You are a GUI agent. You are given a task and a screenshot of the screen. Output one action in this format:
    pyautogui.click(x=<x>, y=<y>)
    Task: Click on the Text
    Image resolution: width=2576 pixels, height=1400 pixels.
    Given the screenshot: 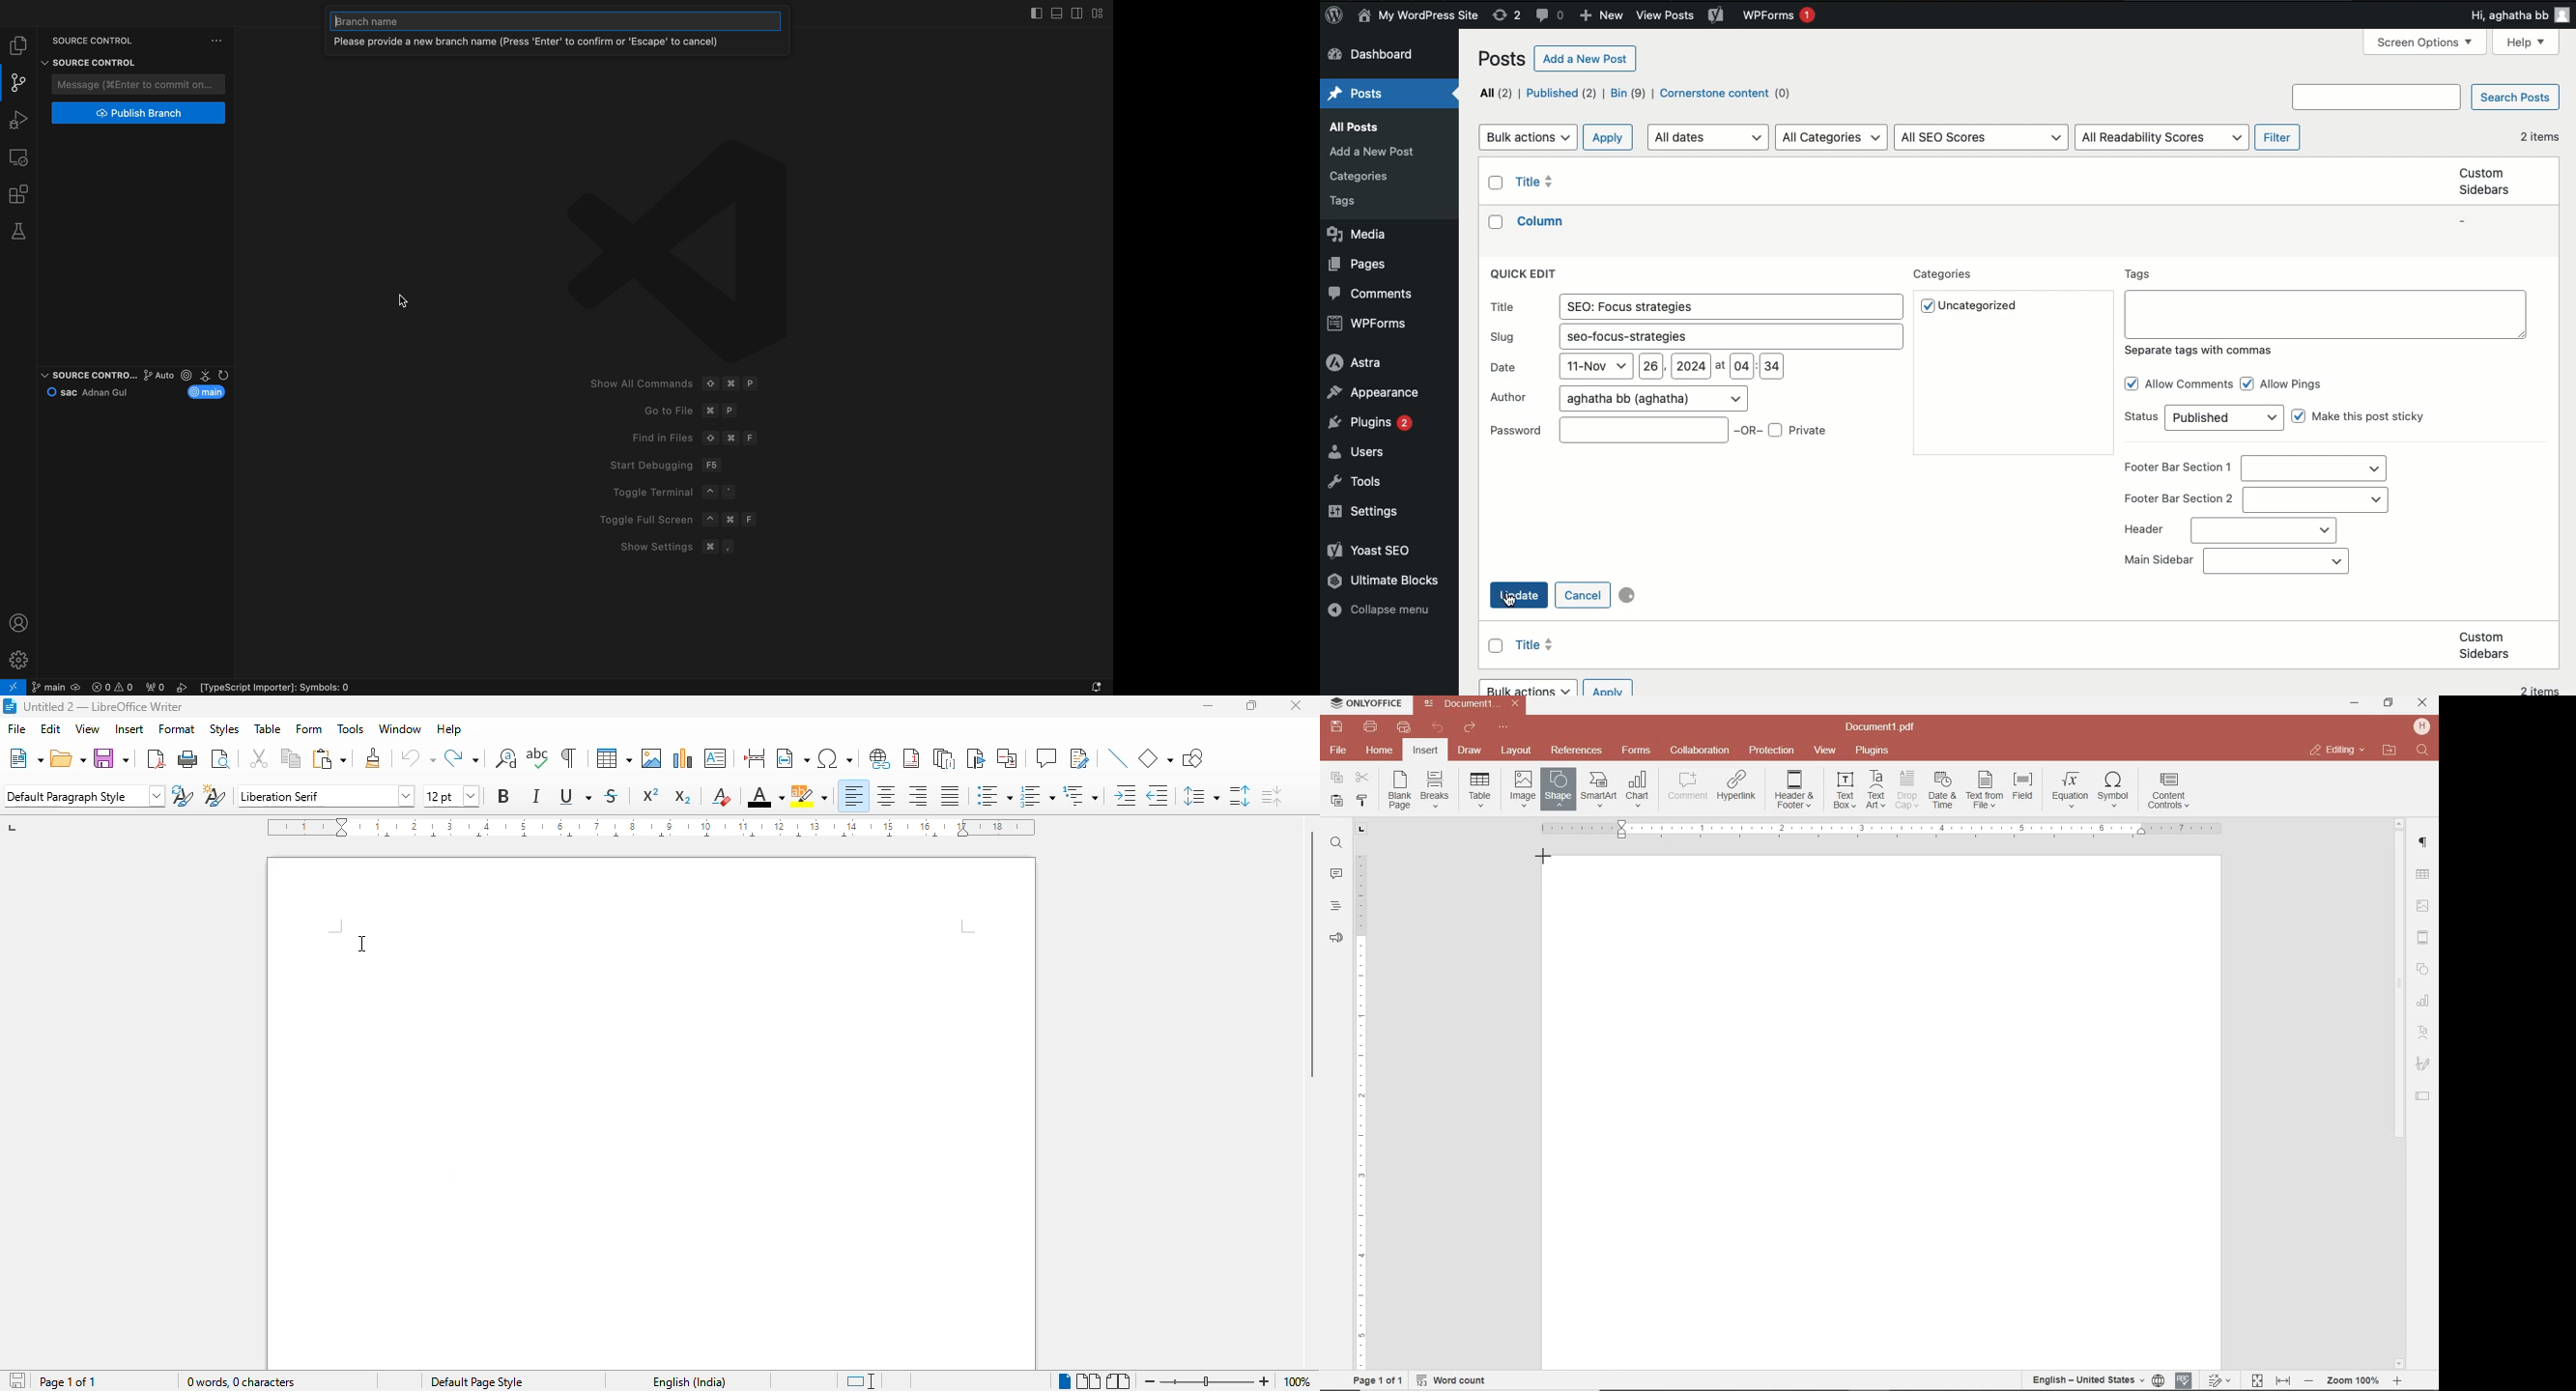 What is the action you would take?
    pyautogui.click(x=2325, y=313)
    